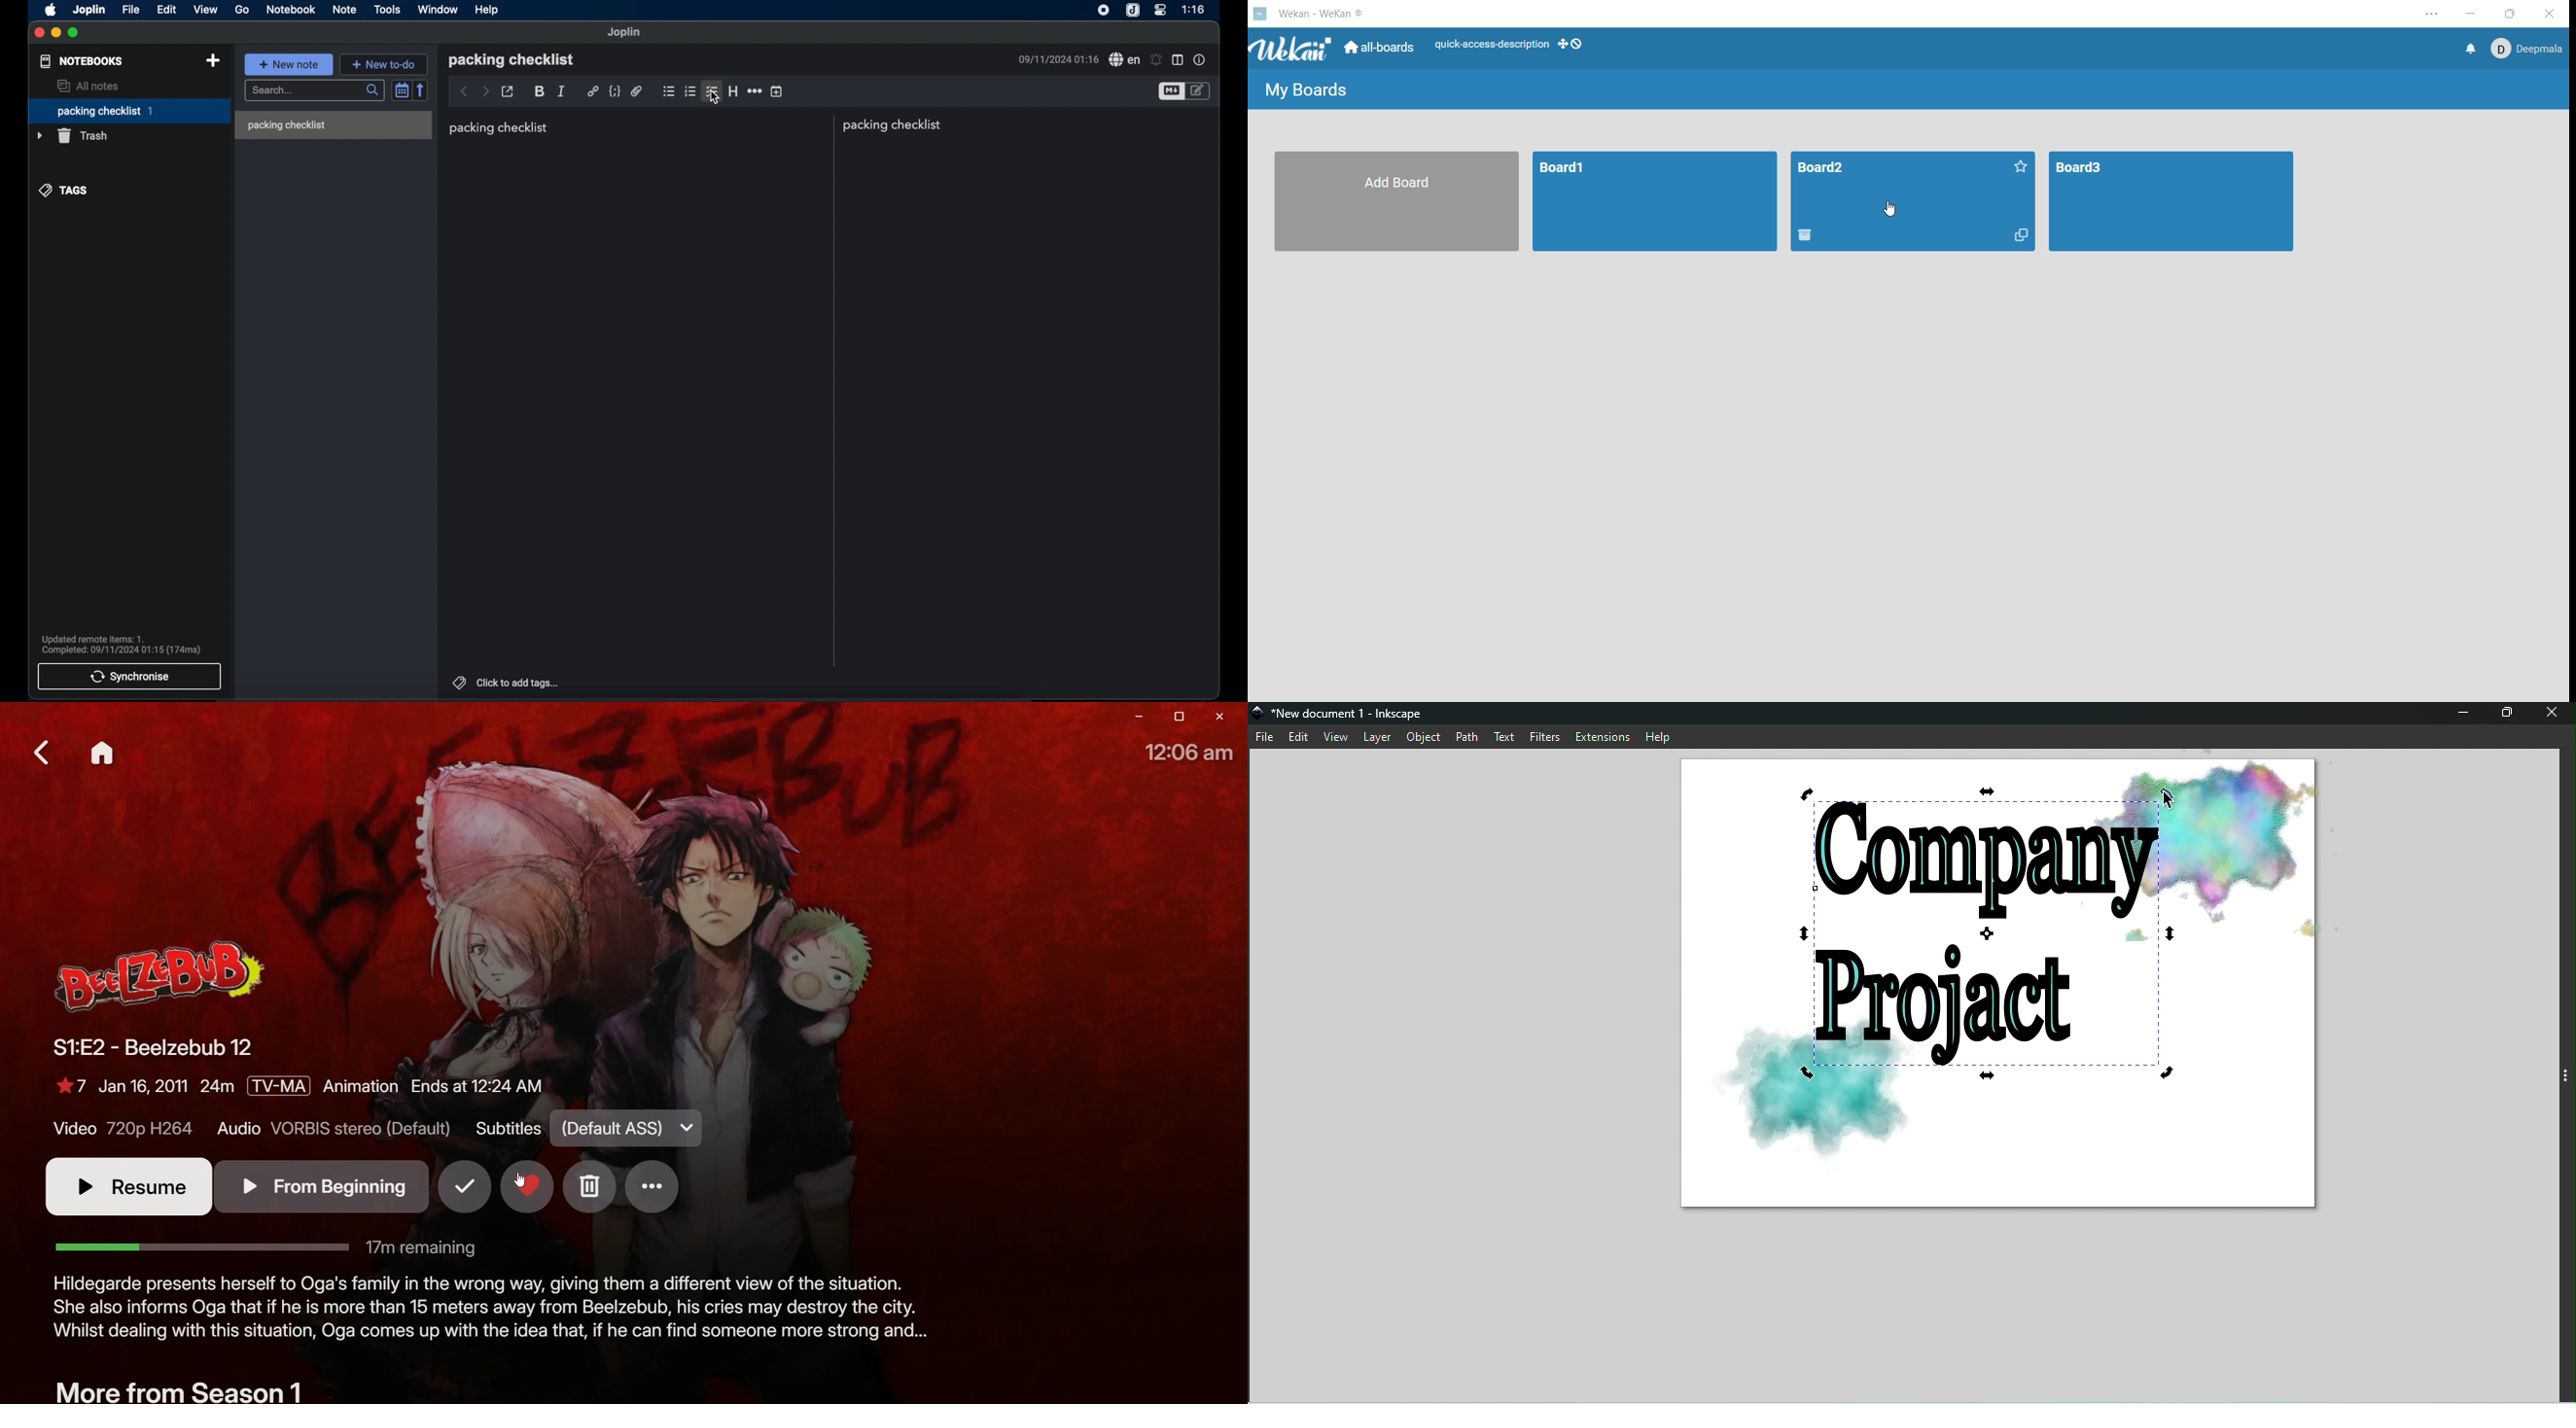 This screenshot has width=2576, height=1428. I want to click on joplin, so click(90, 10).